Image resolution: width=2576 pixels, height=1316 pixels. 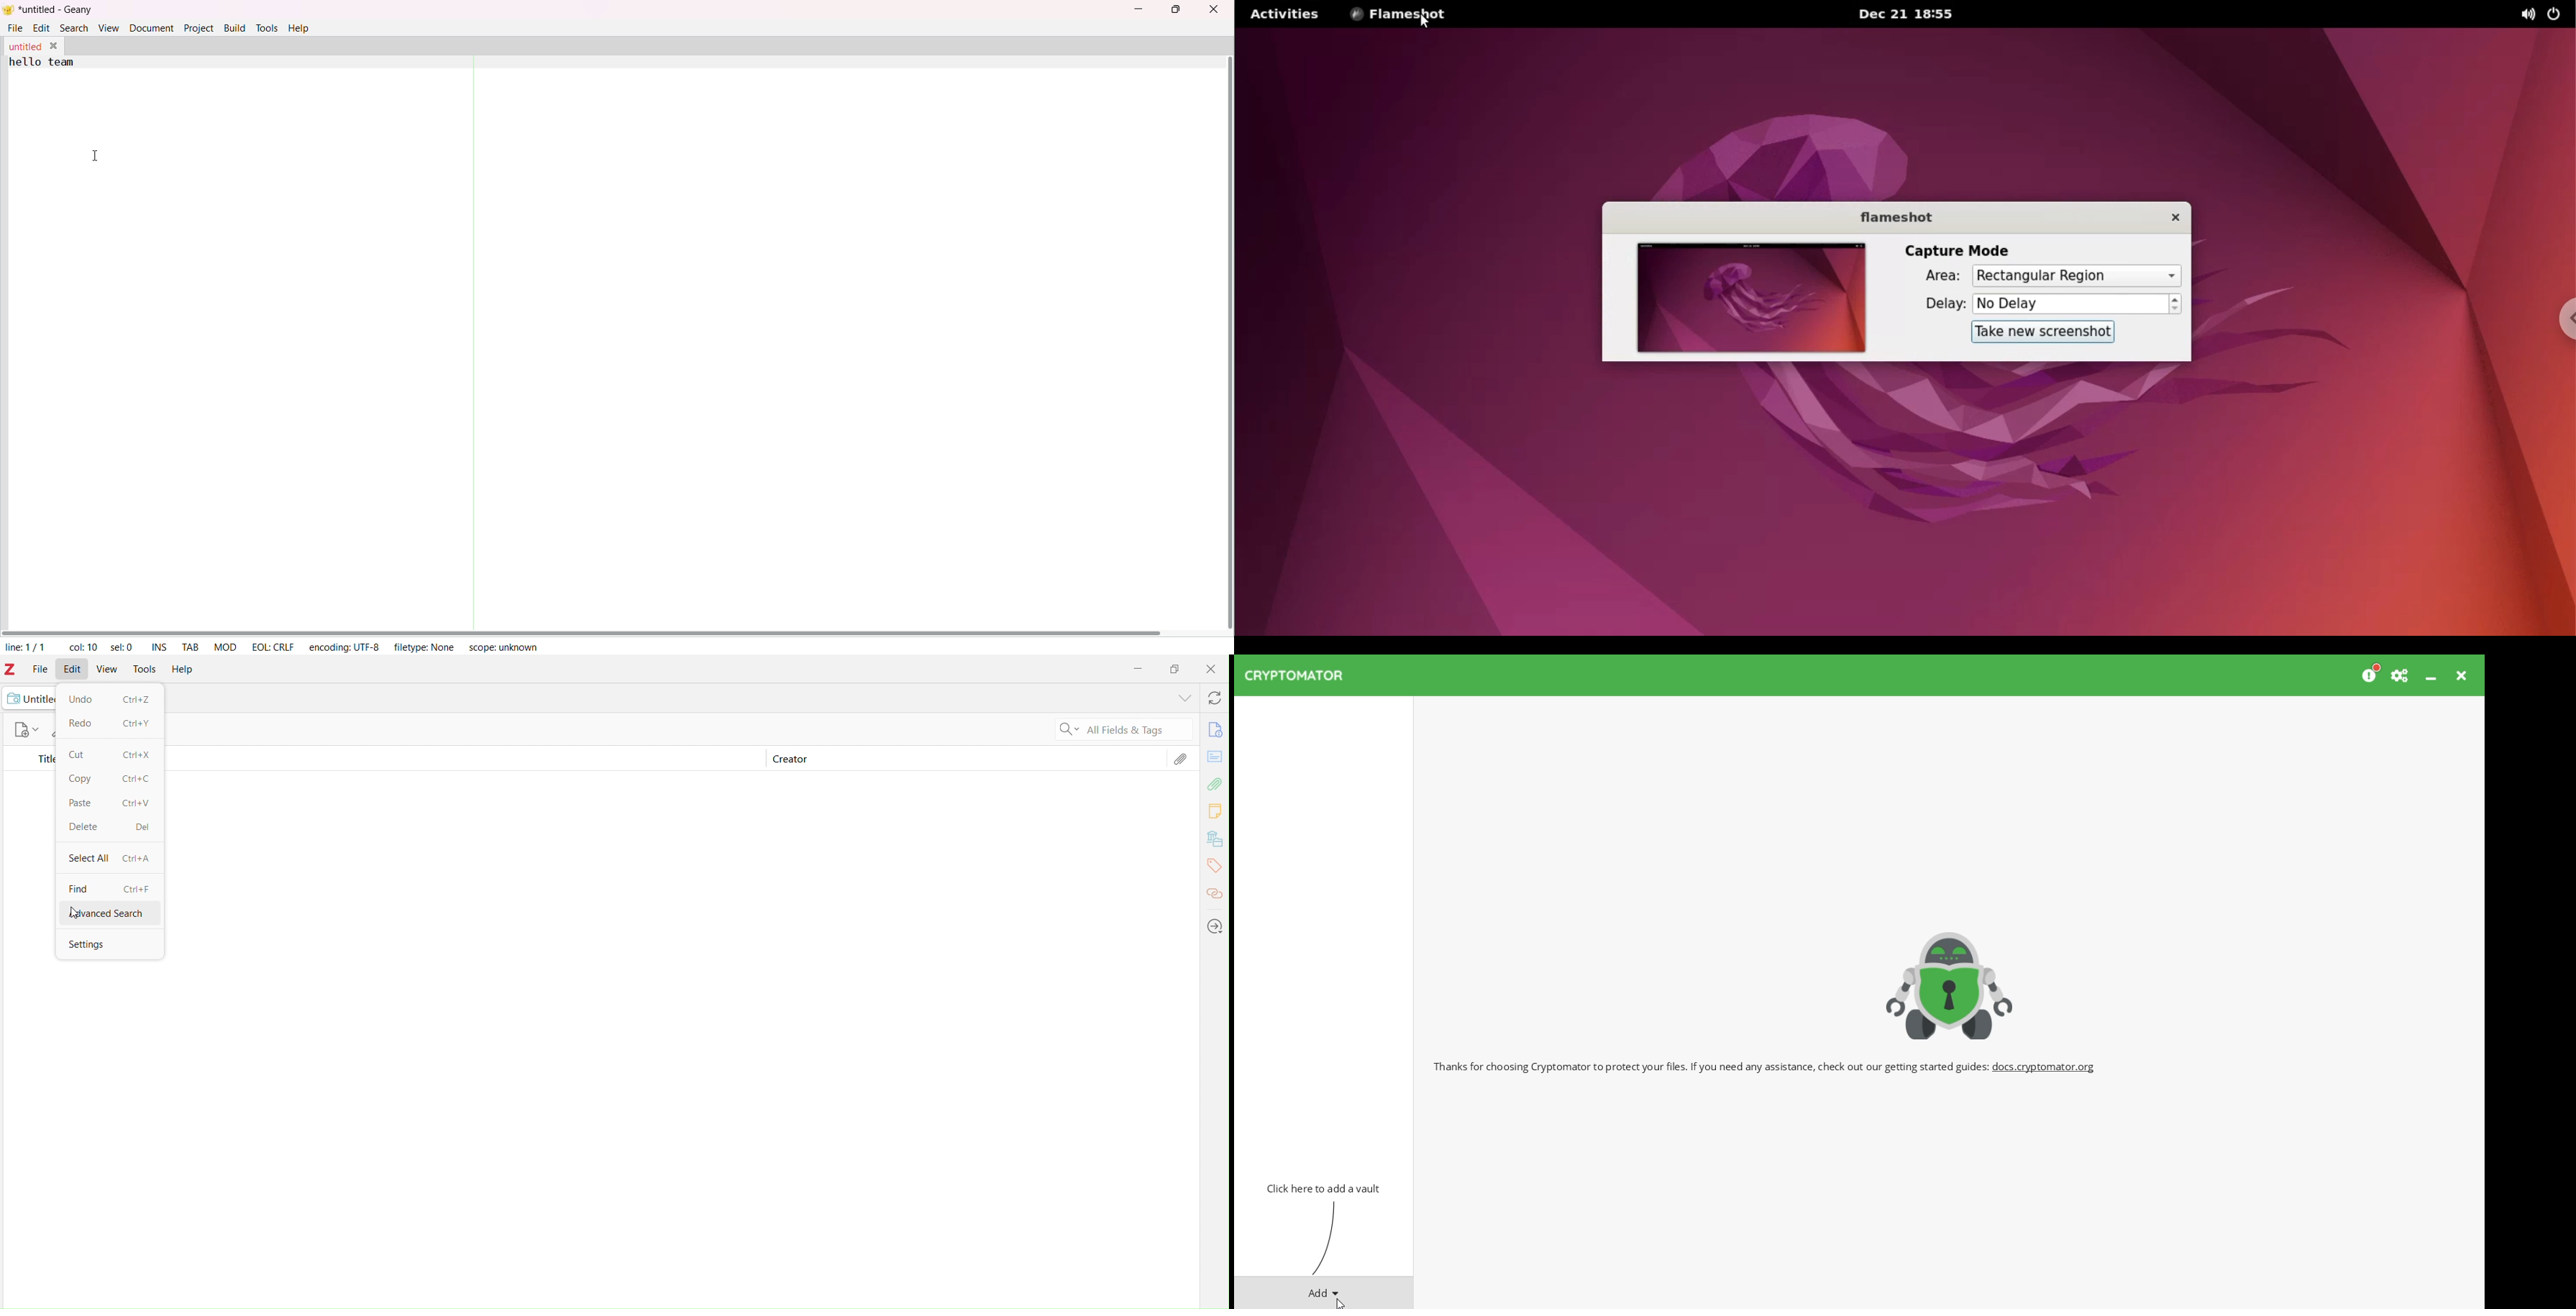 I want to click on Dec 21 18:55, so click(x=1905, y=15).